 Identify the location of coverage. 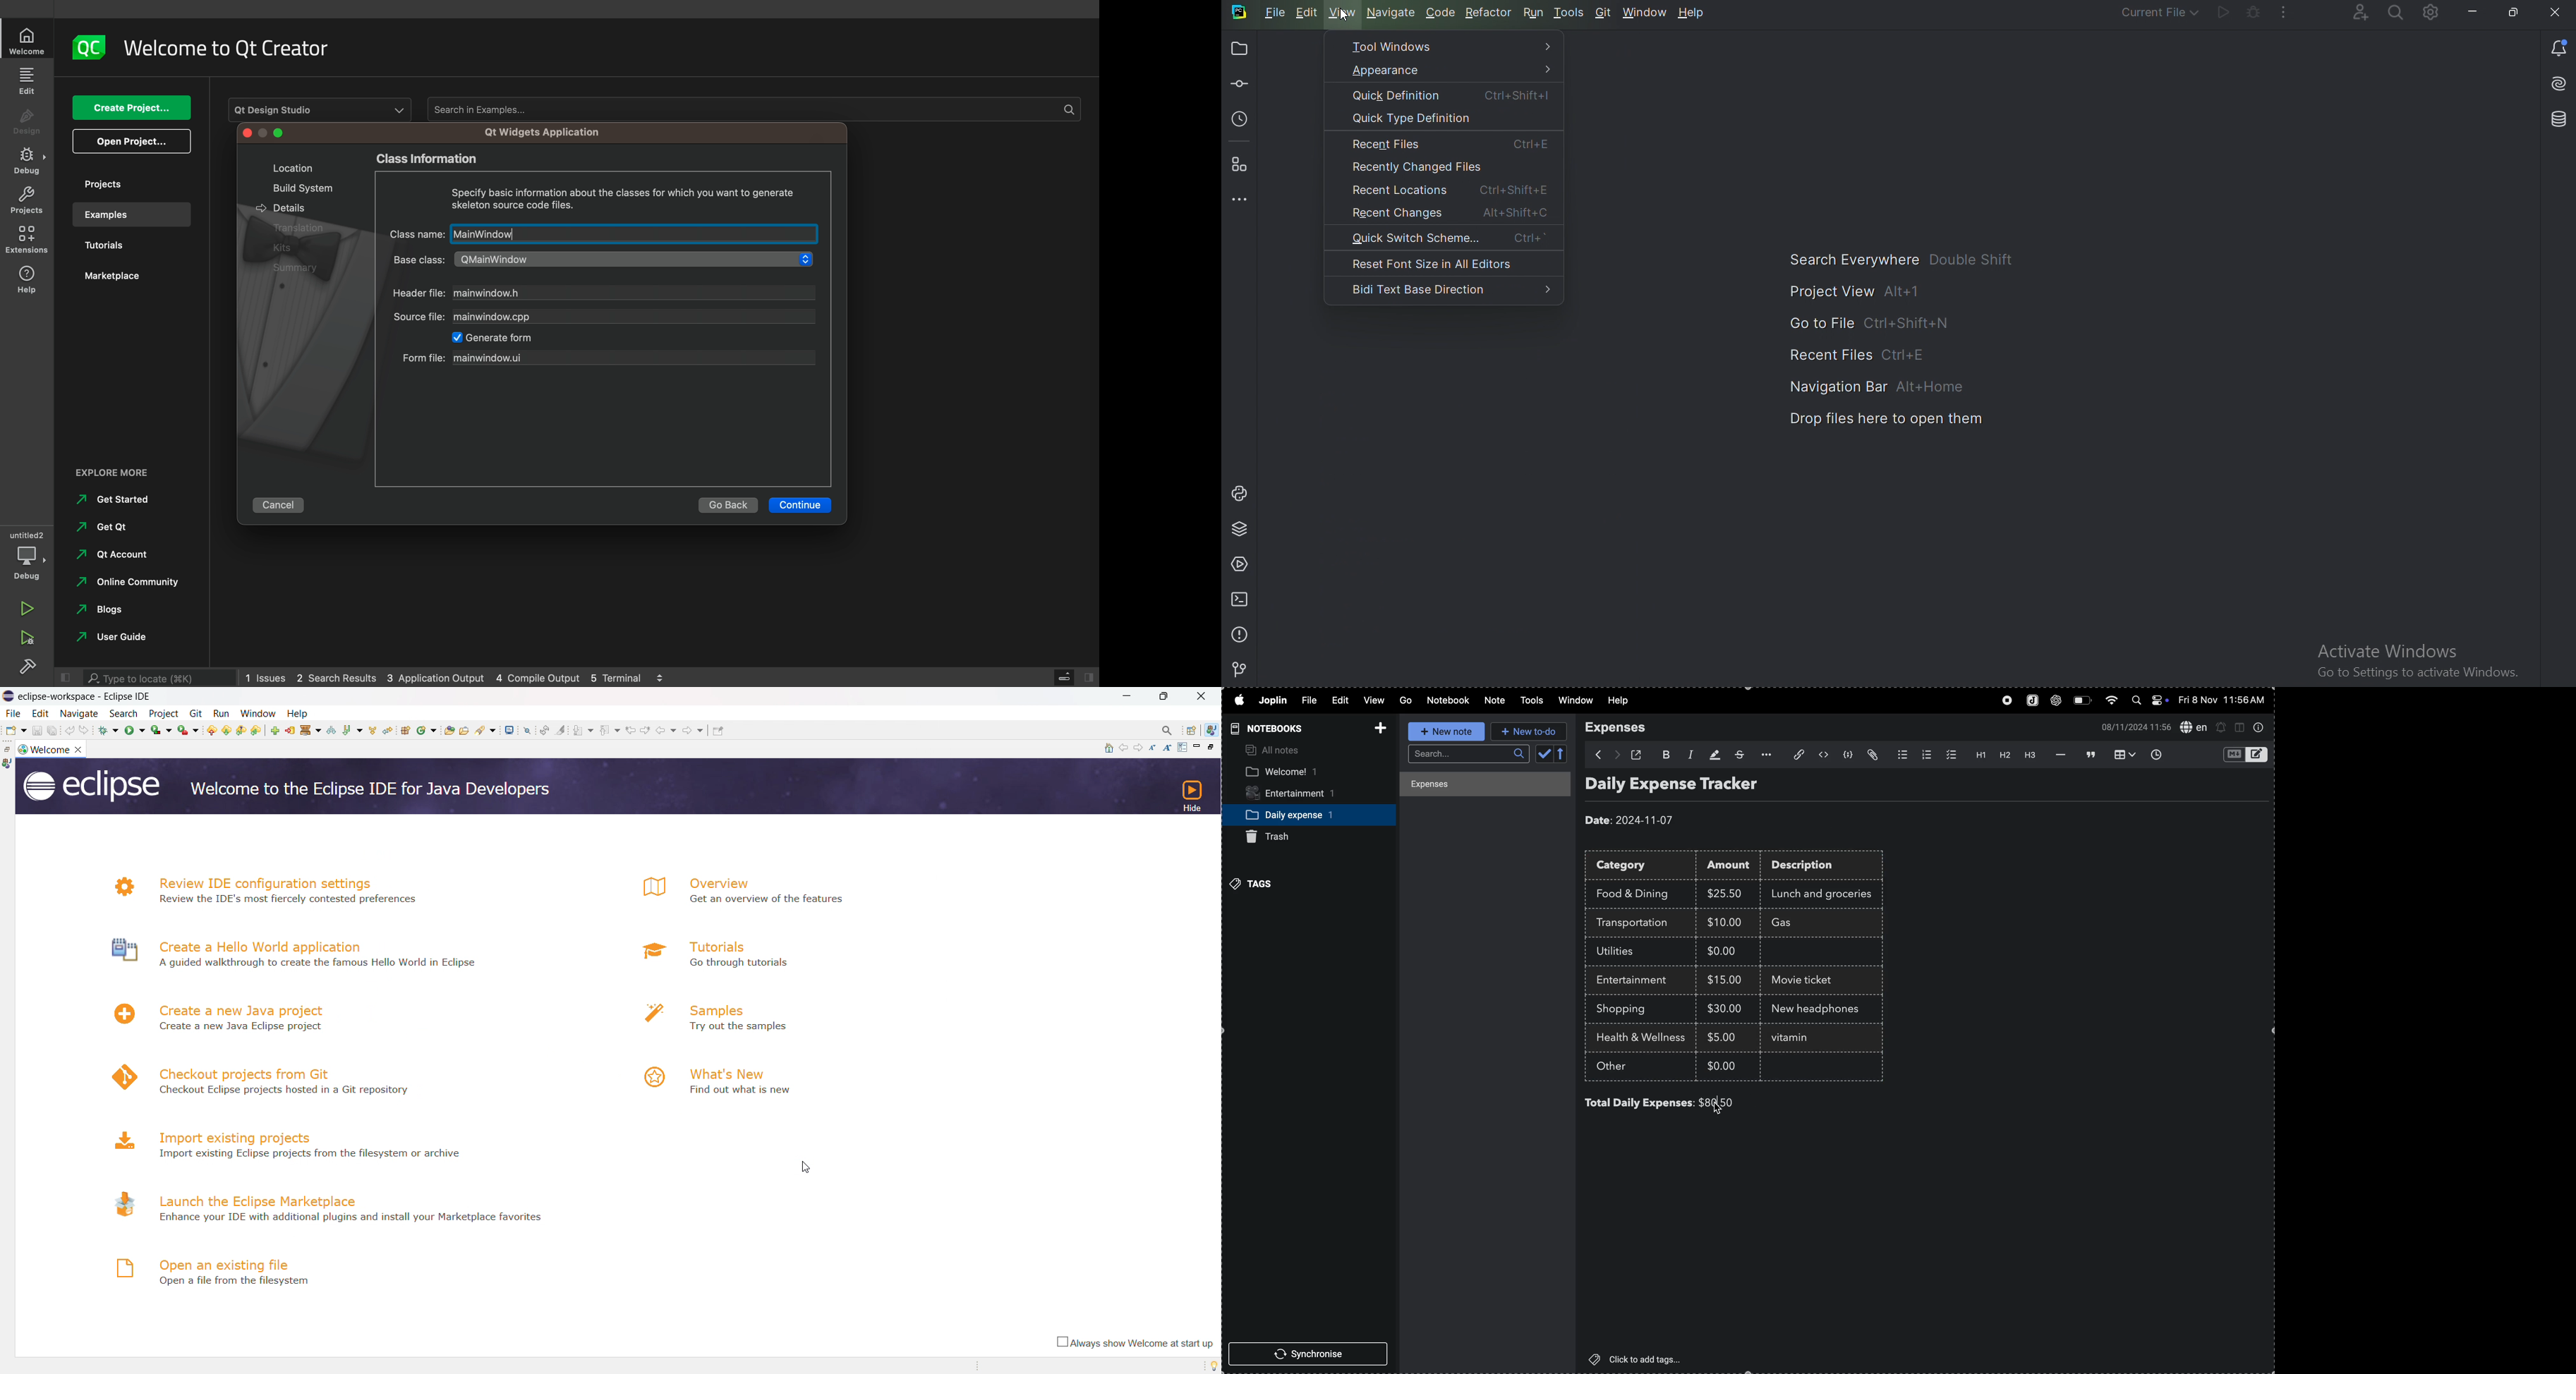
(161, 730).